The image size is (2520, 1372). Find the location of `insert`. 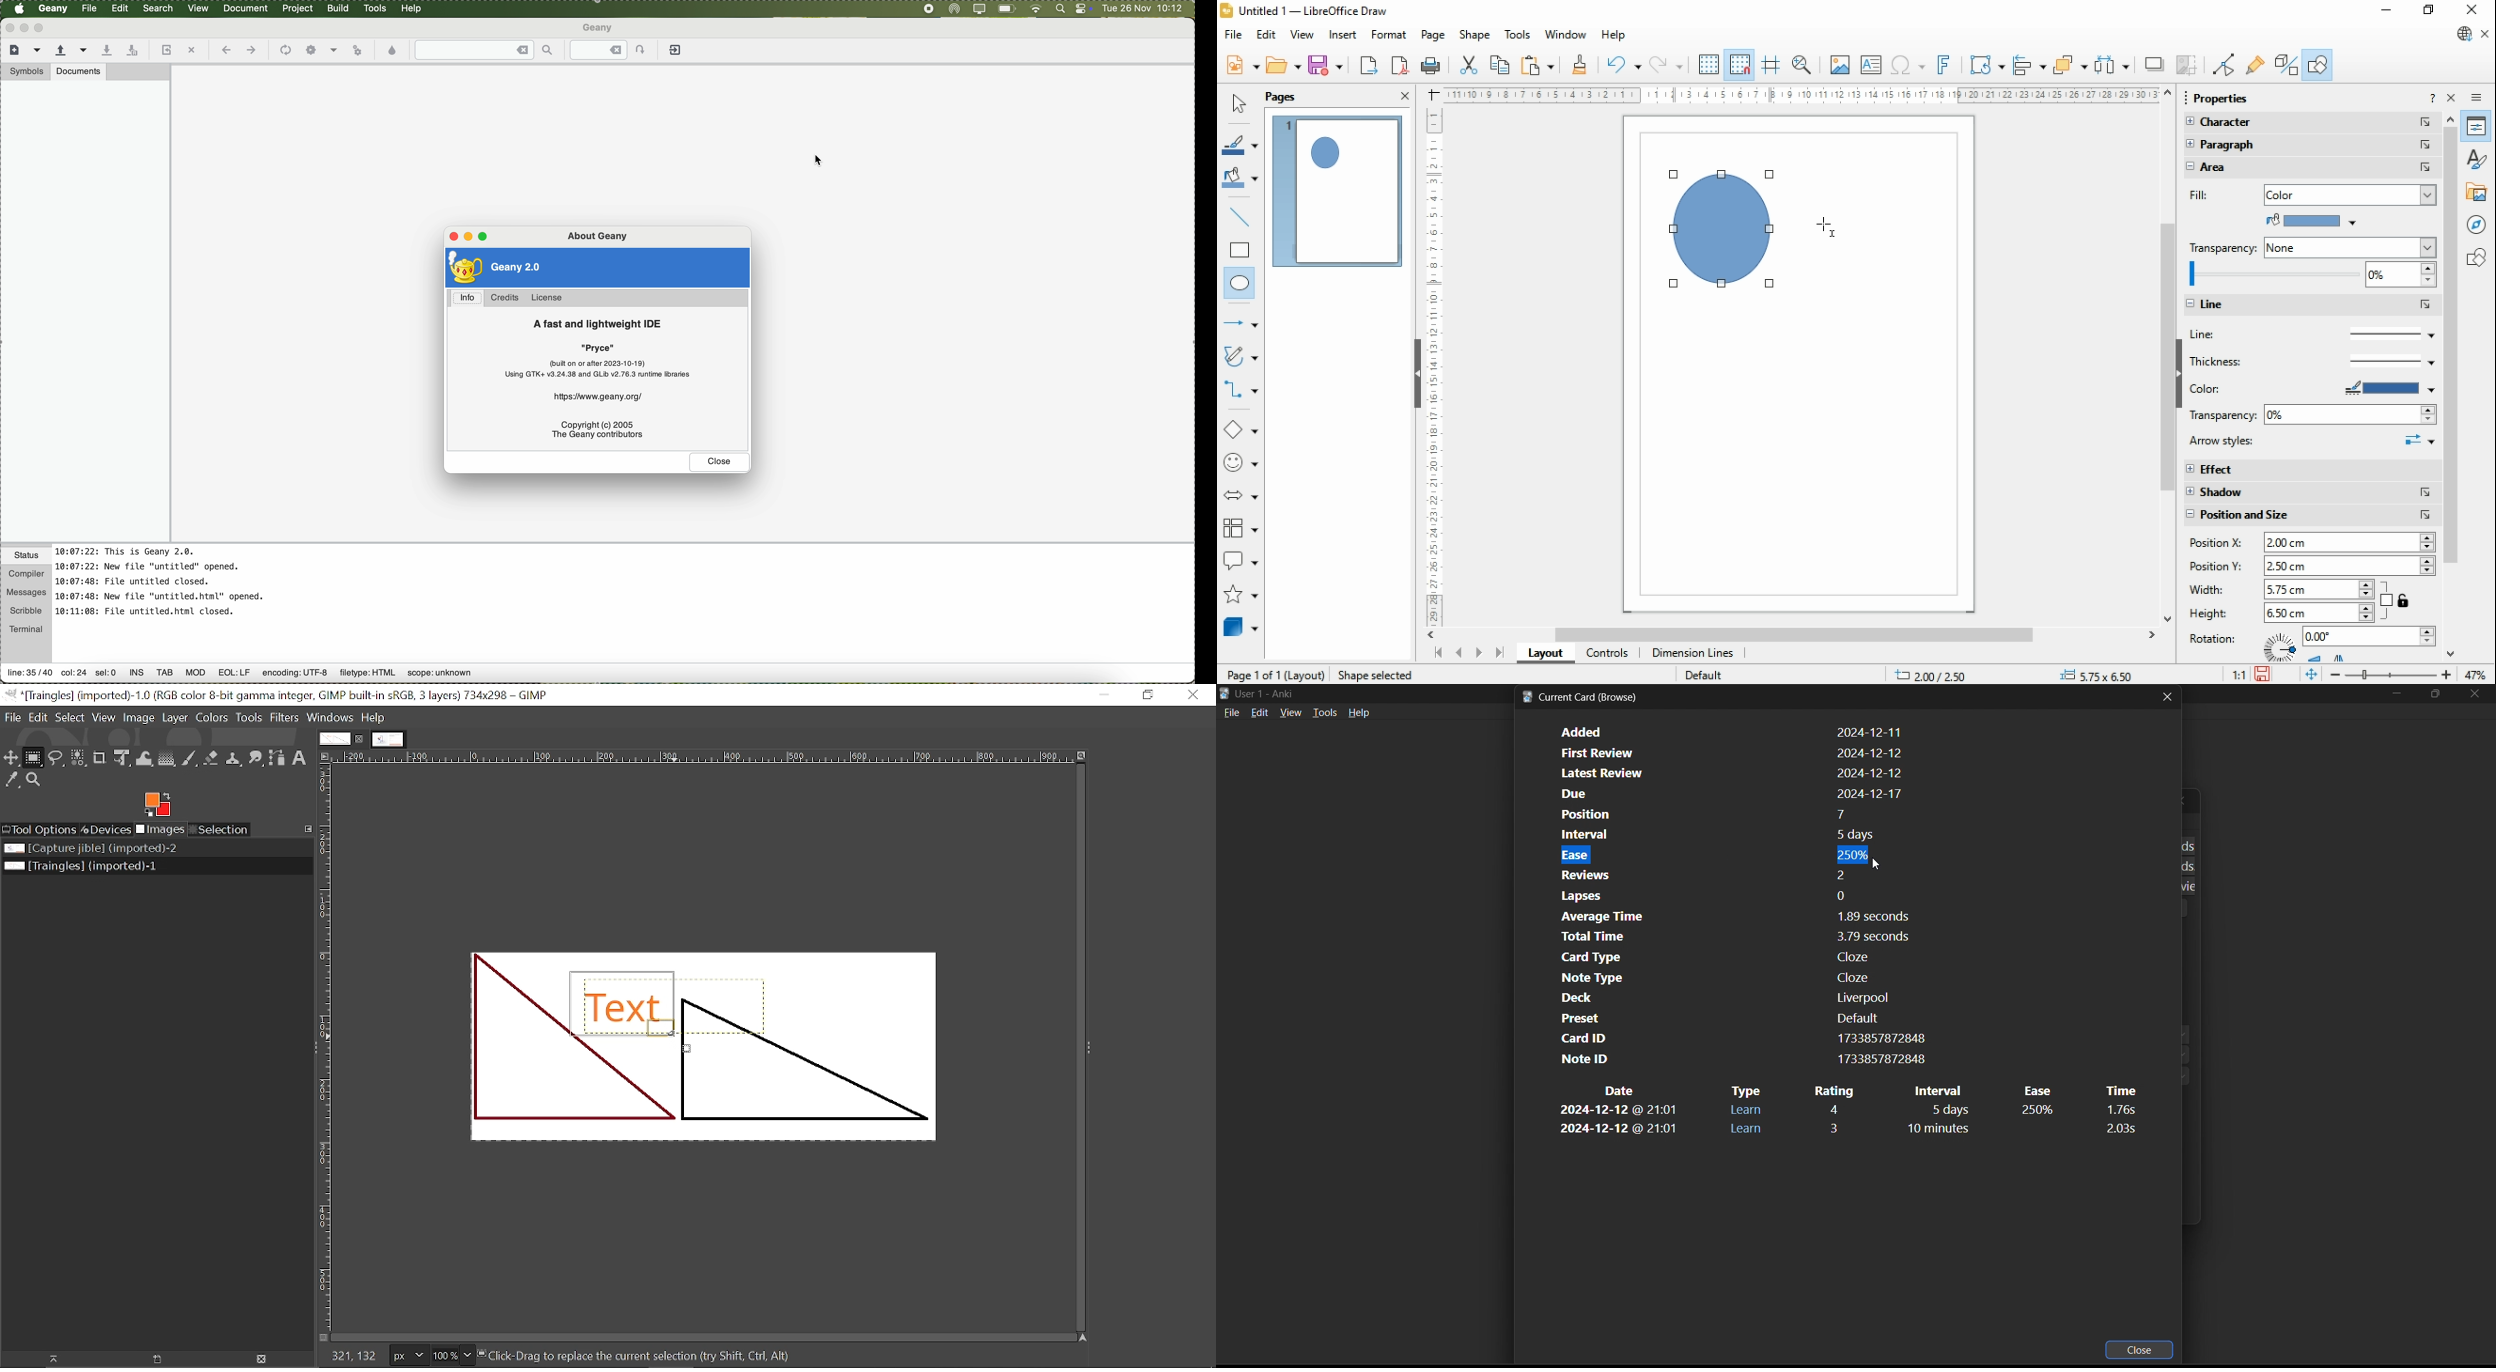

insert is located at coordinates (1342, 36).